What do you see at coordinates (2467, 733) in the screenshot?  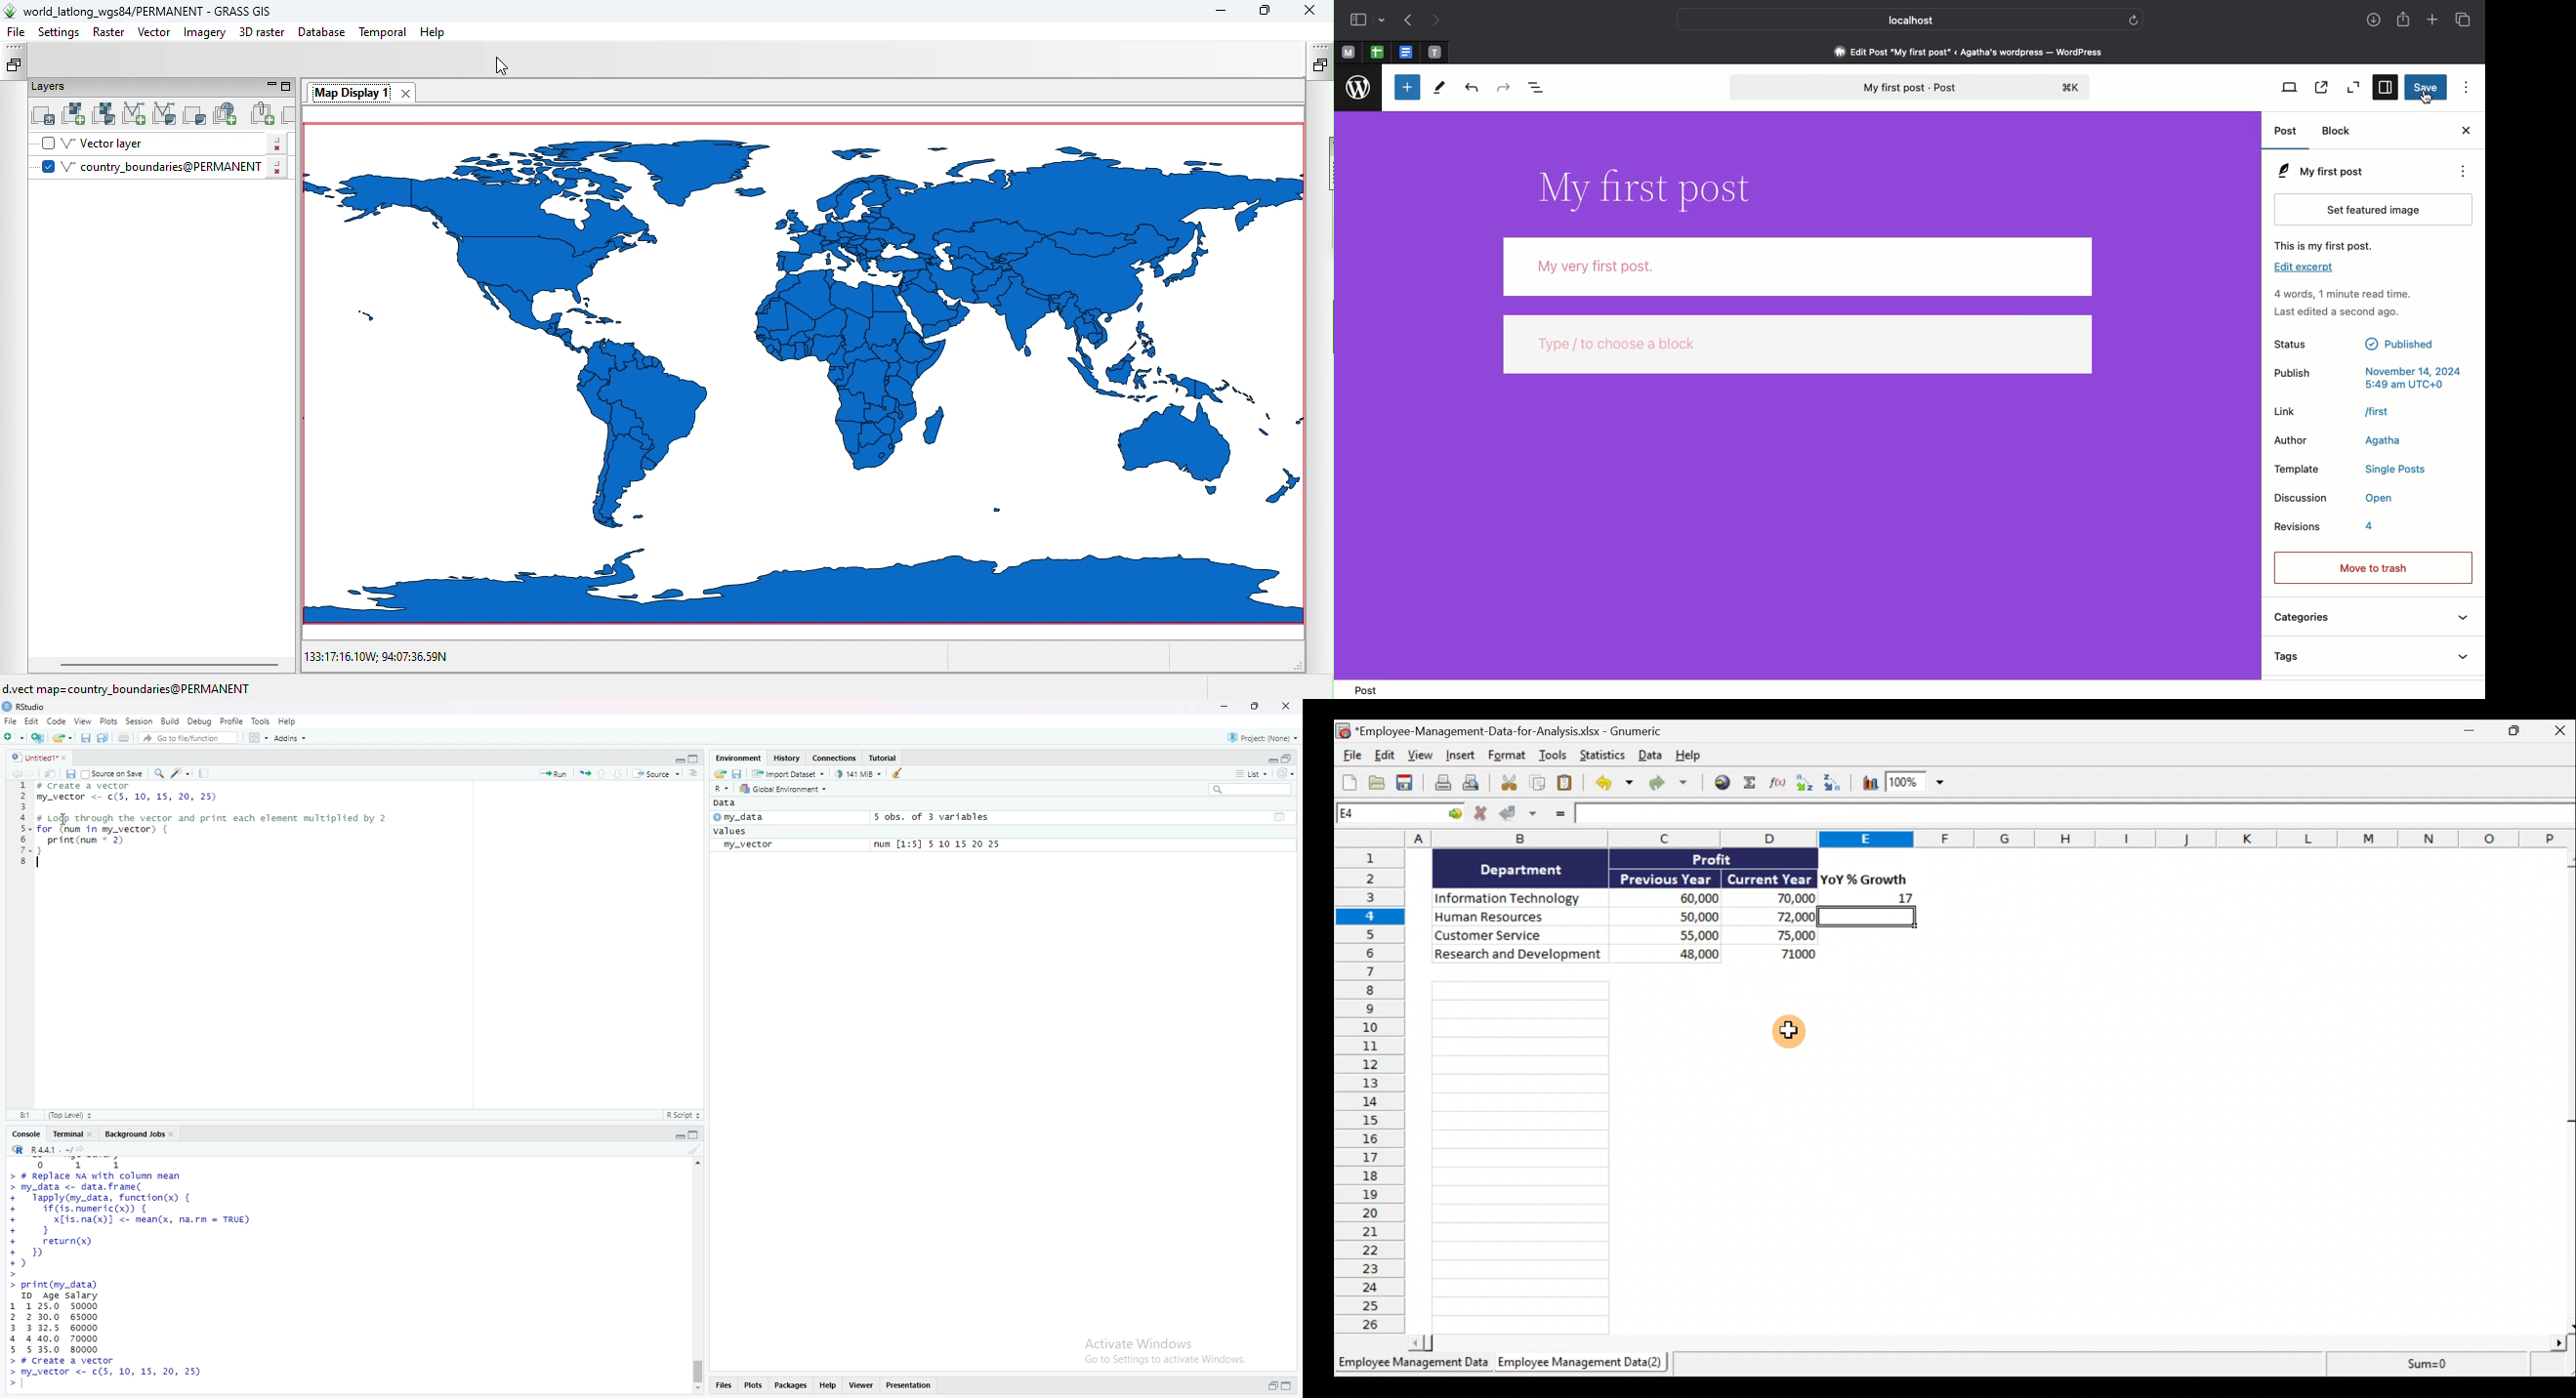 I see `Minimise` at bounding box center [2467, 733].